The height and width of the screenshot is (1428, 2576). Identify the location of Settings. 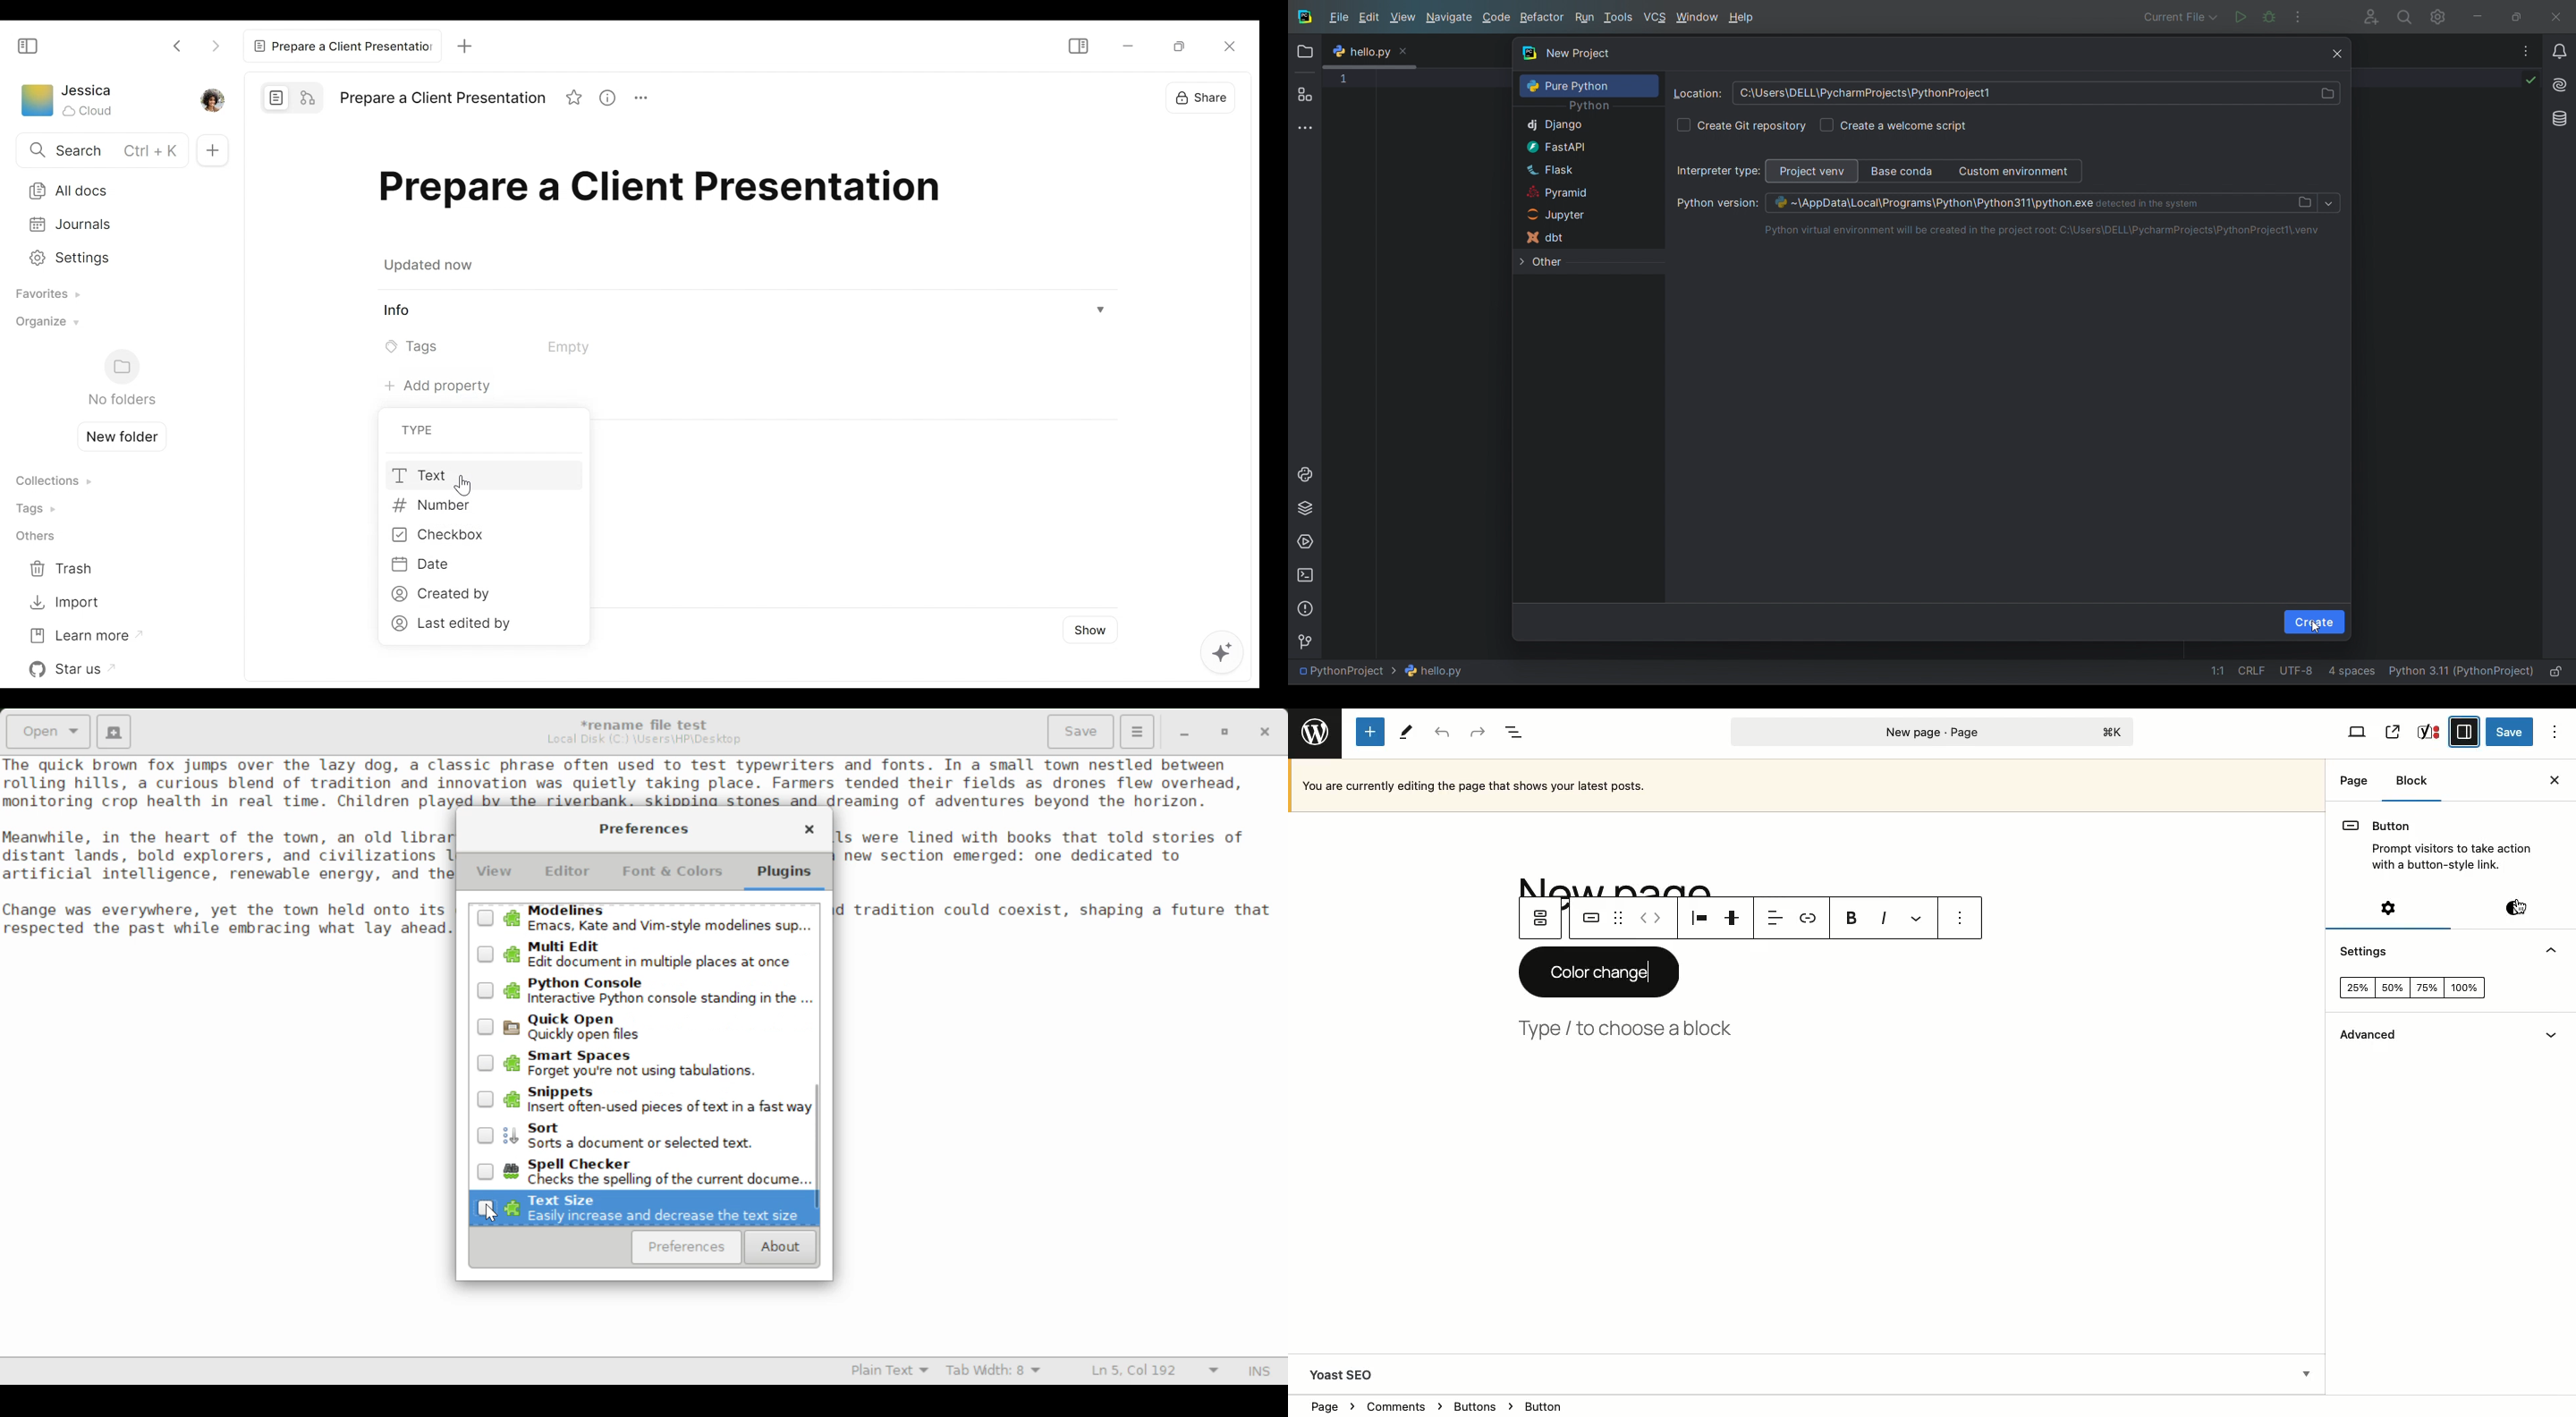
(2365, 954).